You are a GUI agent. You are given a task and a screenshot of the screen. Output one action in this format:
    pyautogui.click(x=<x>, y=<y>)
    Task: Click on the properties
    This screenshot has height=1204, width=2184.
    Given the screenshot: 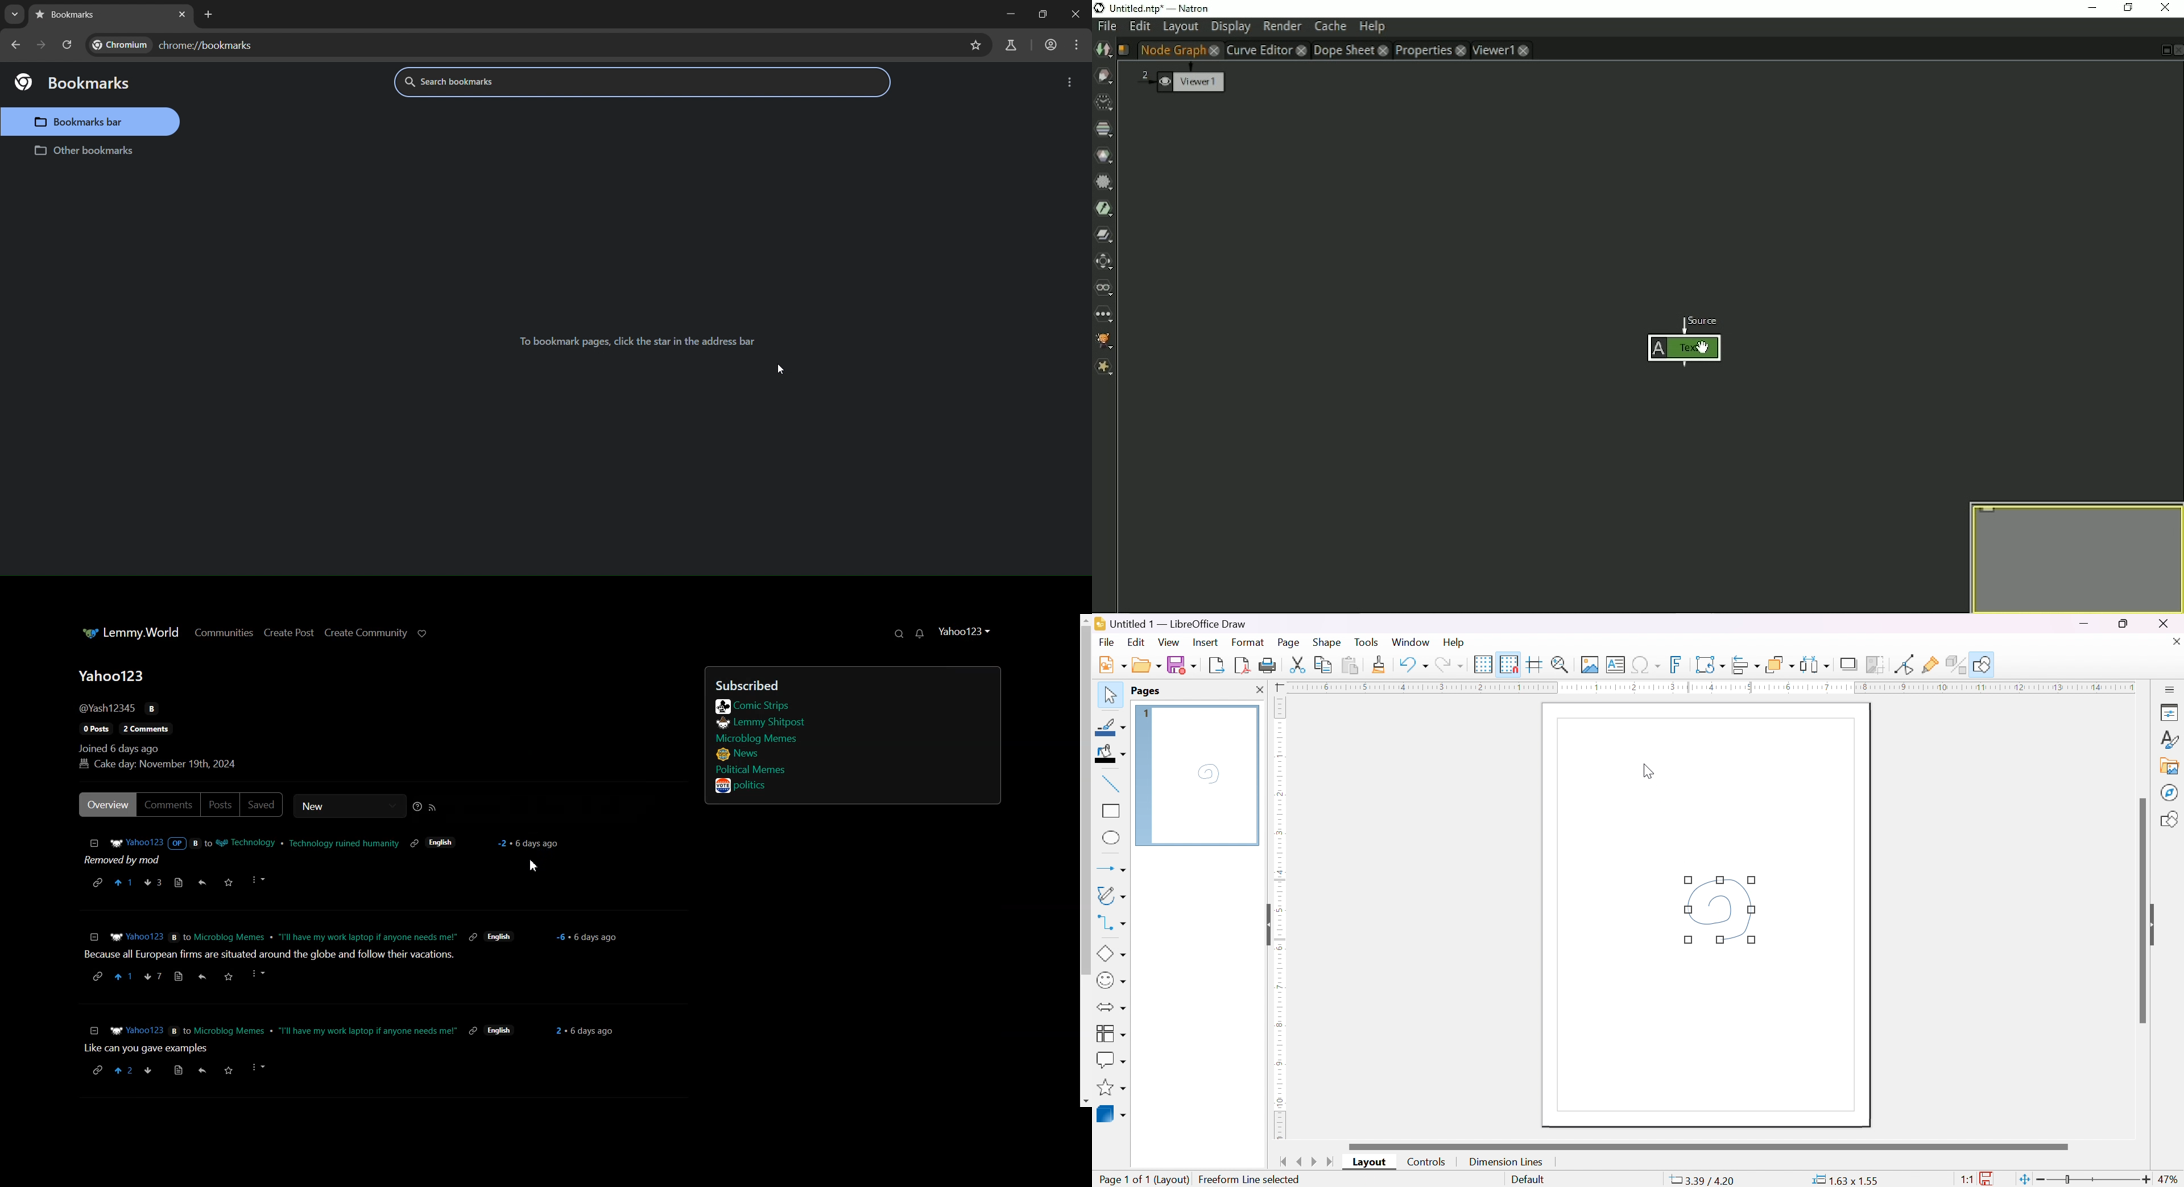 What is the action you would take?
    pyautogui.click(x=2170, y=711)
    